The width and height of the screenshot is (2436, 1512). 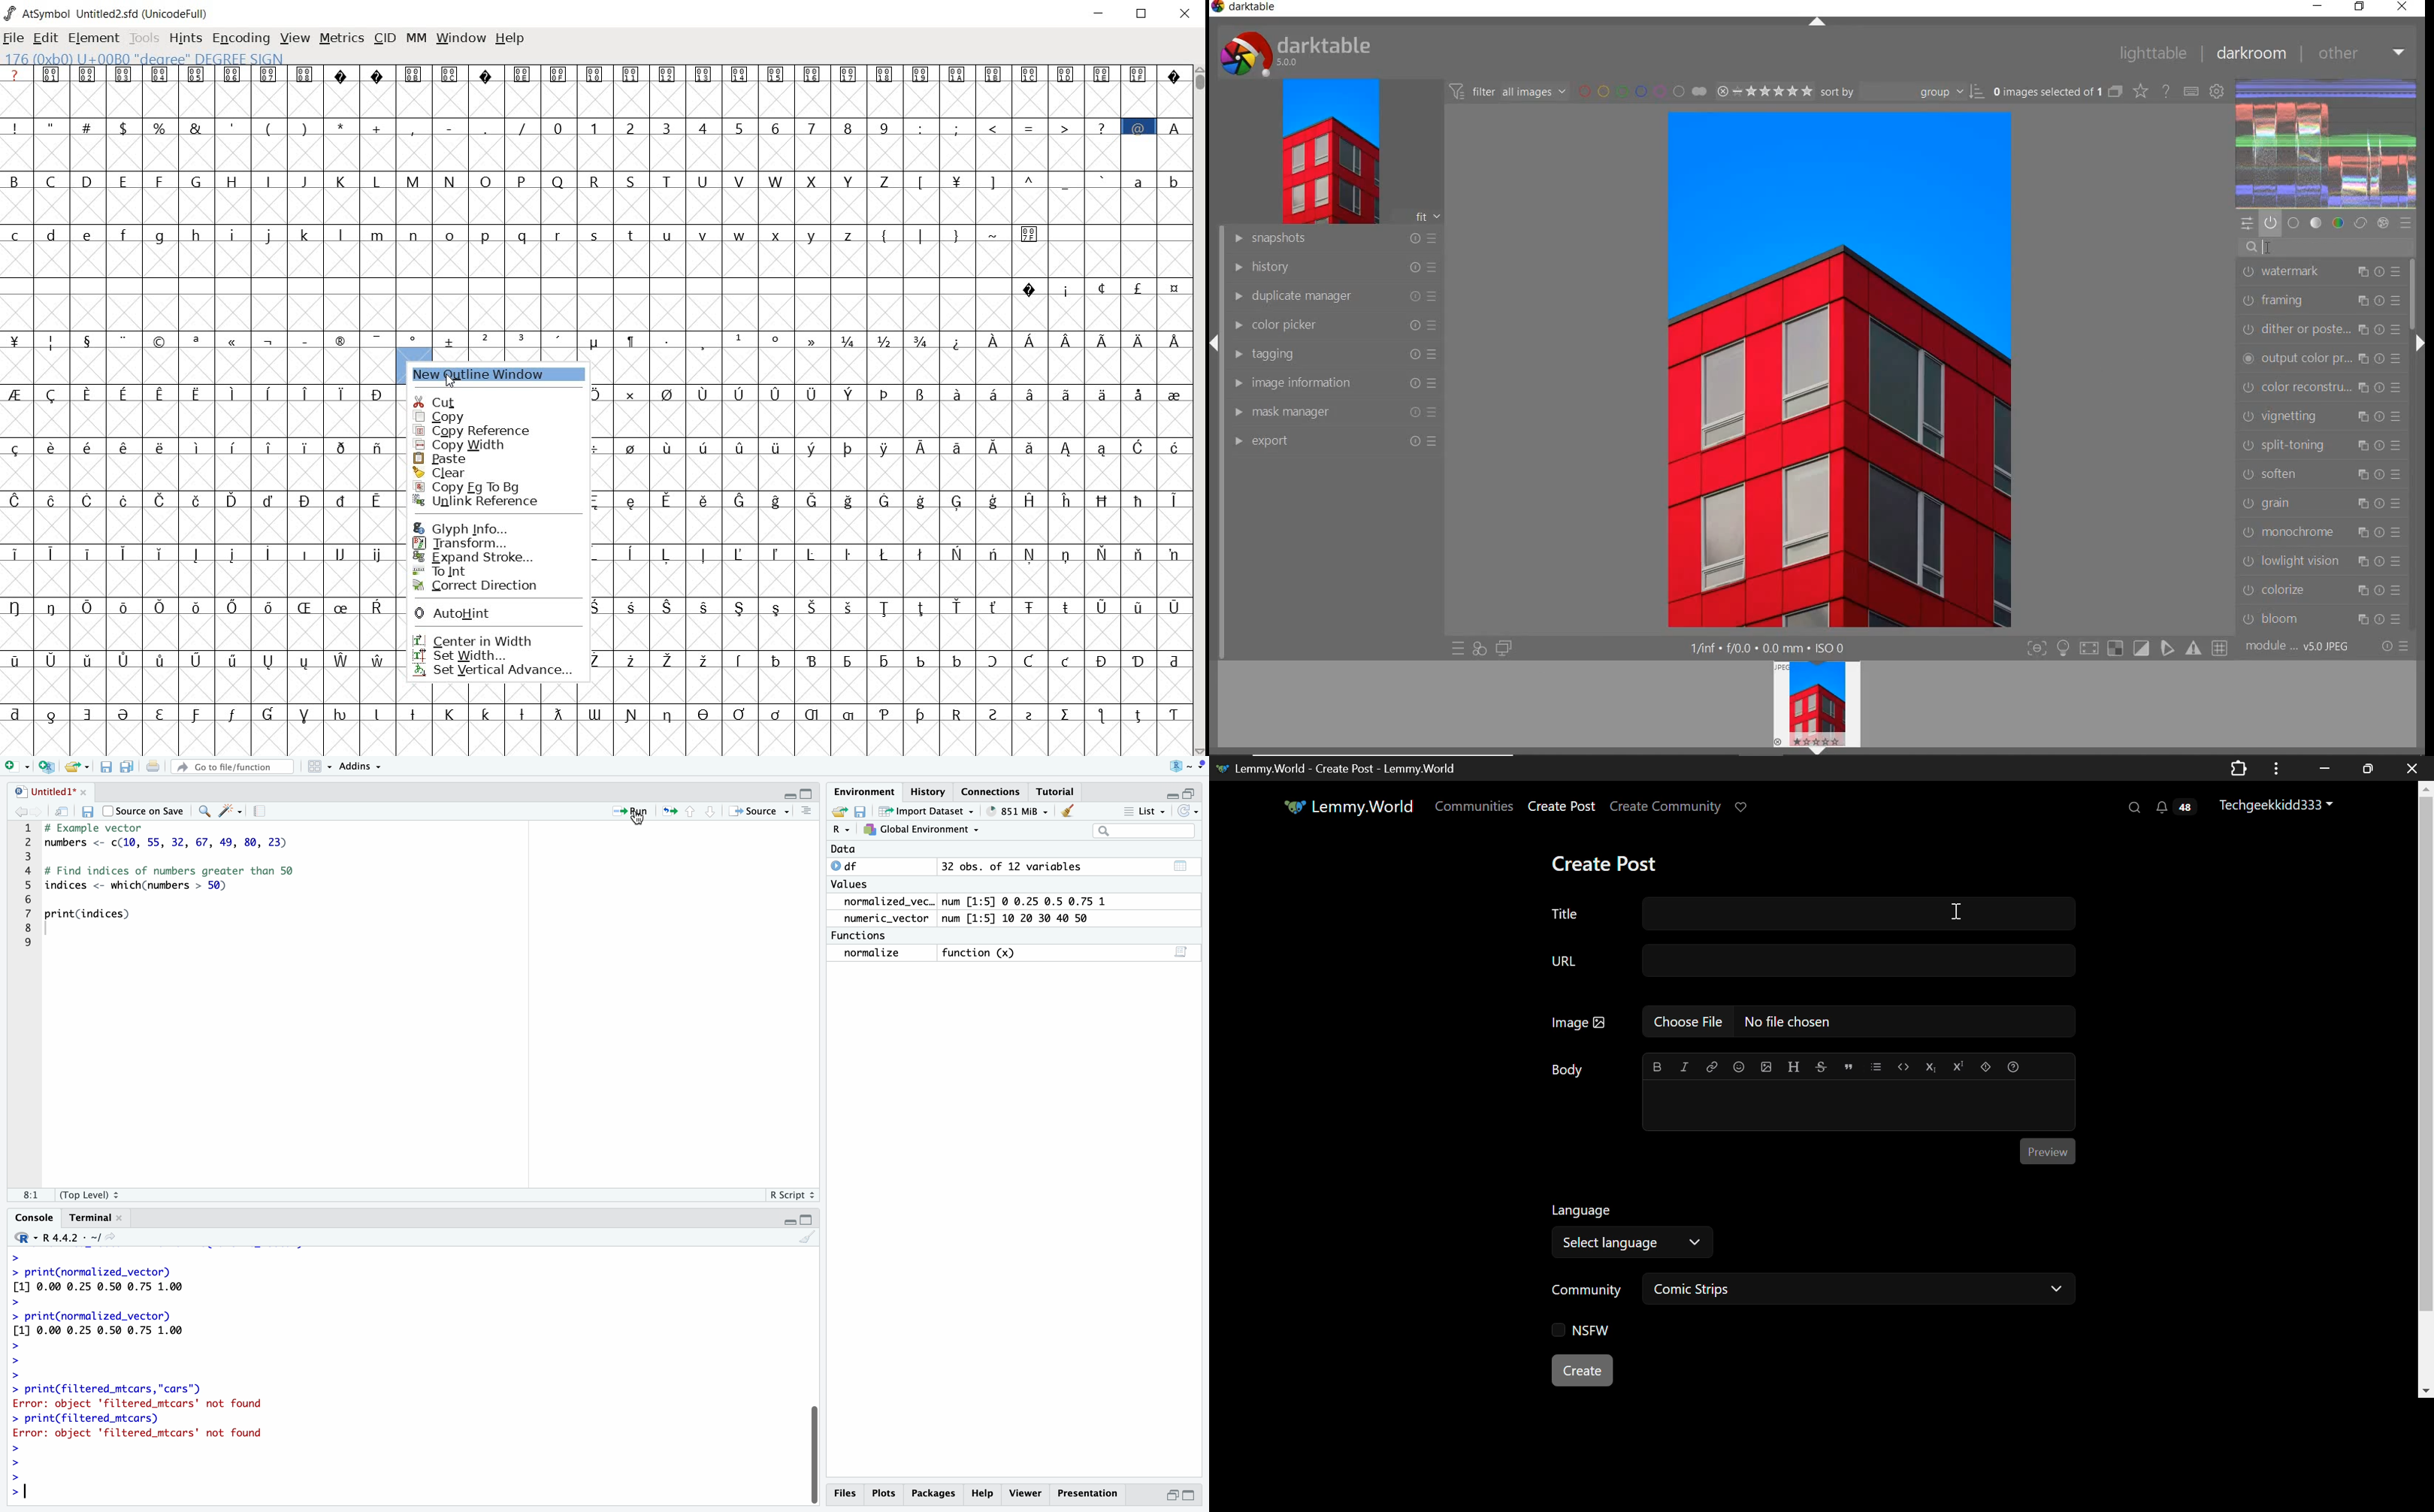 What do you see at coordinates (2048, 1151) in the screenshot?
I see `Preview` at bounding box center [2048, 1151].